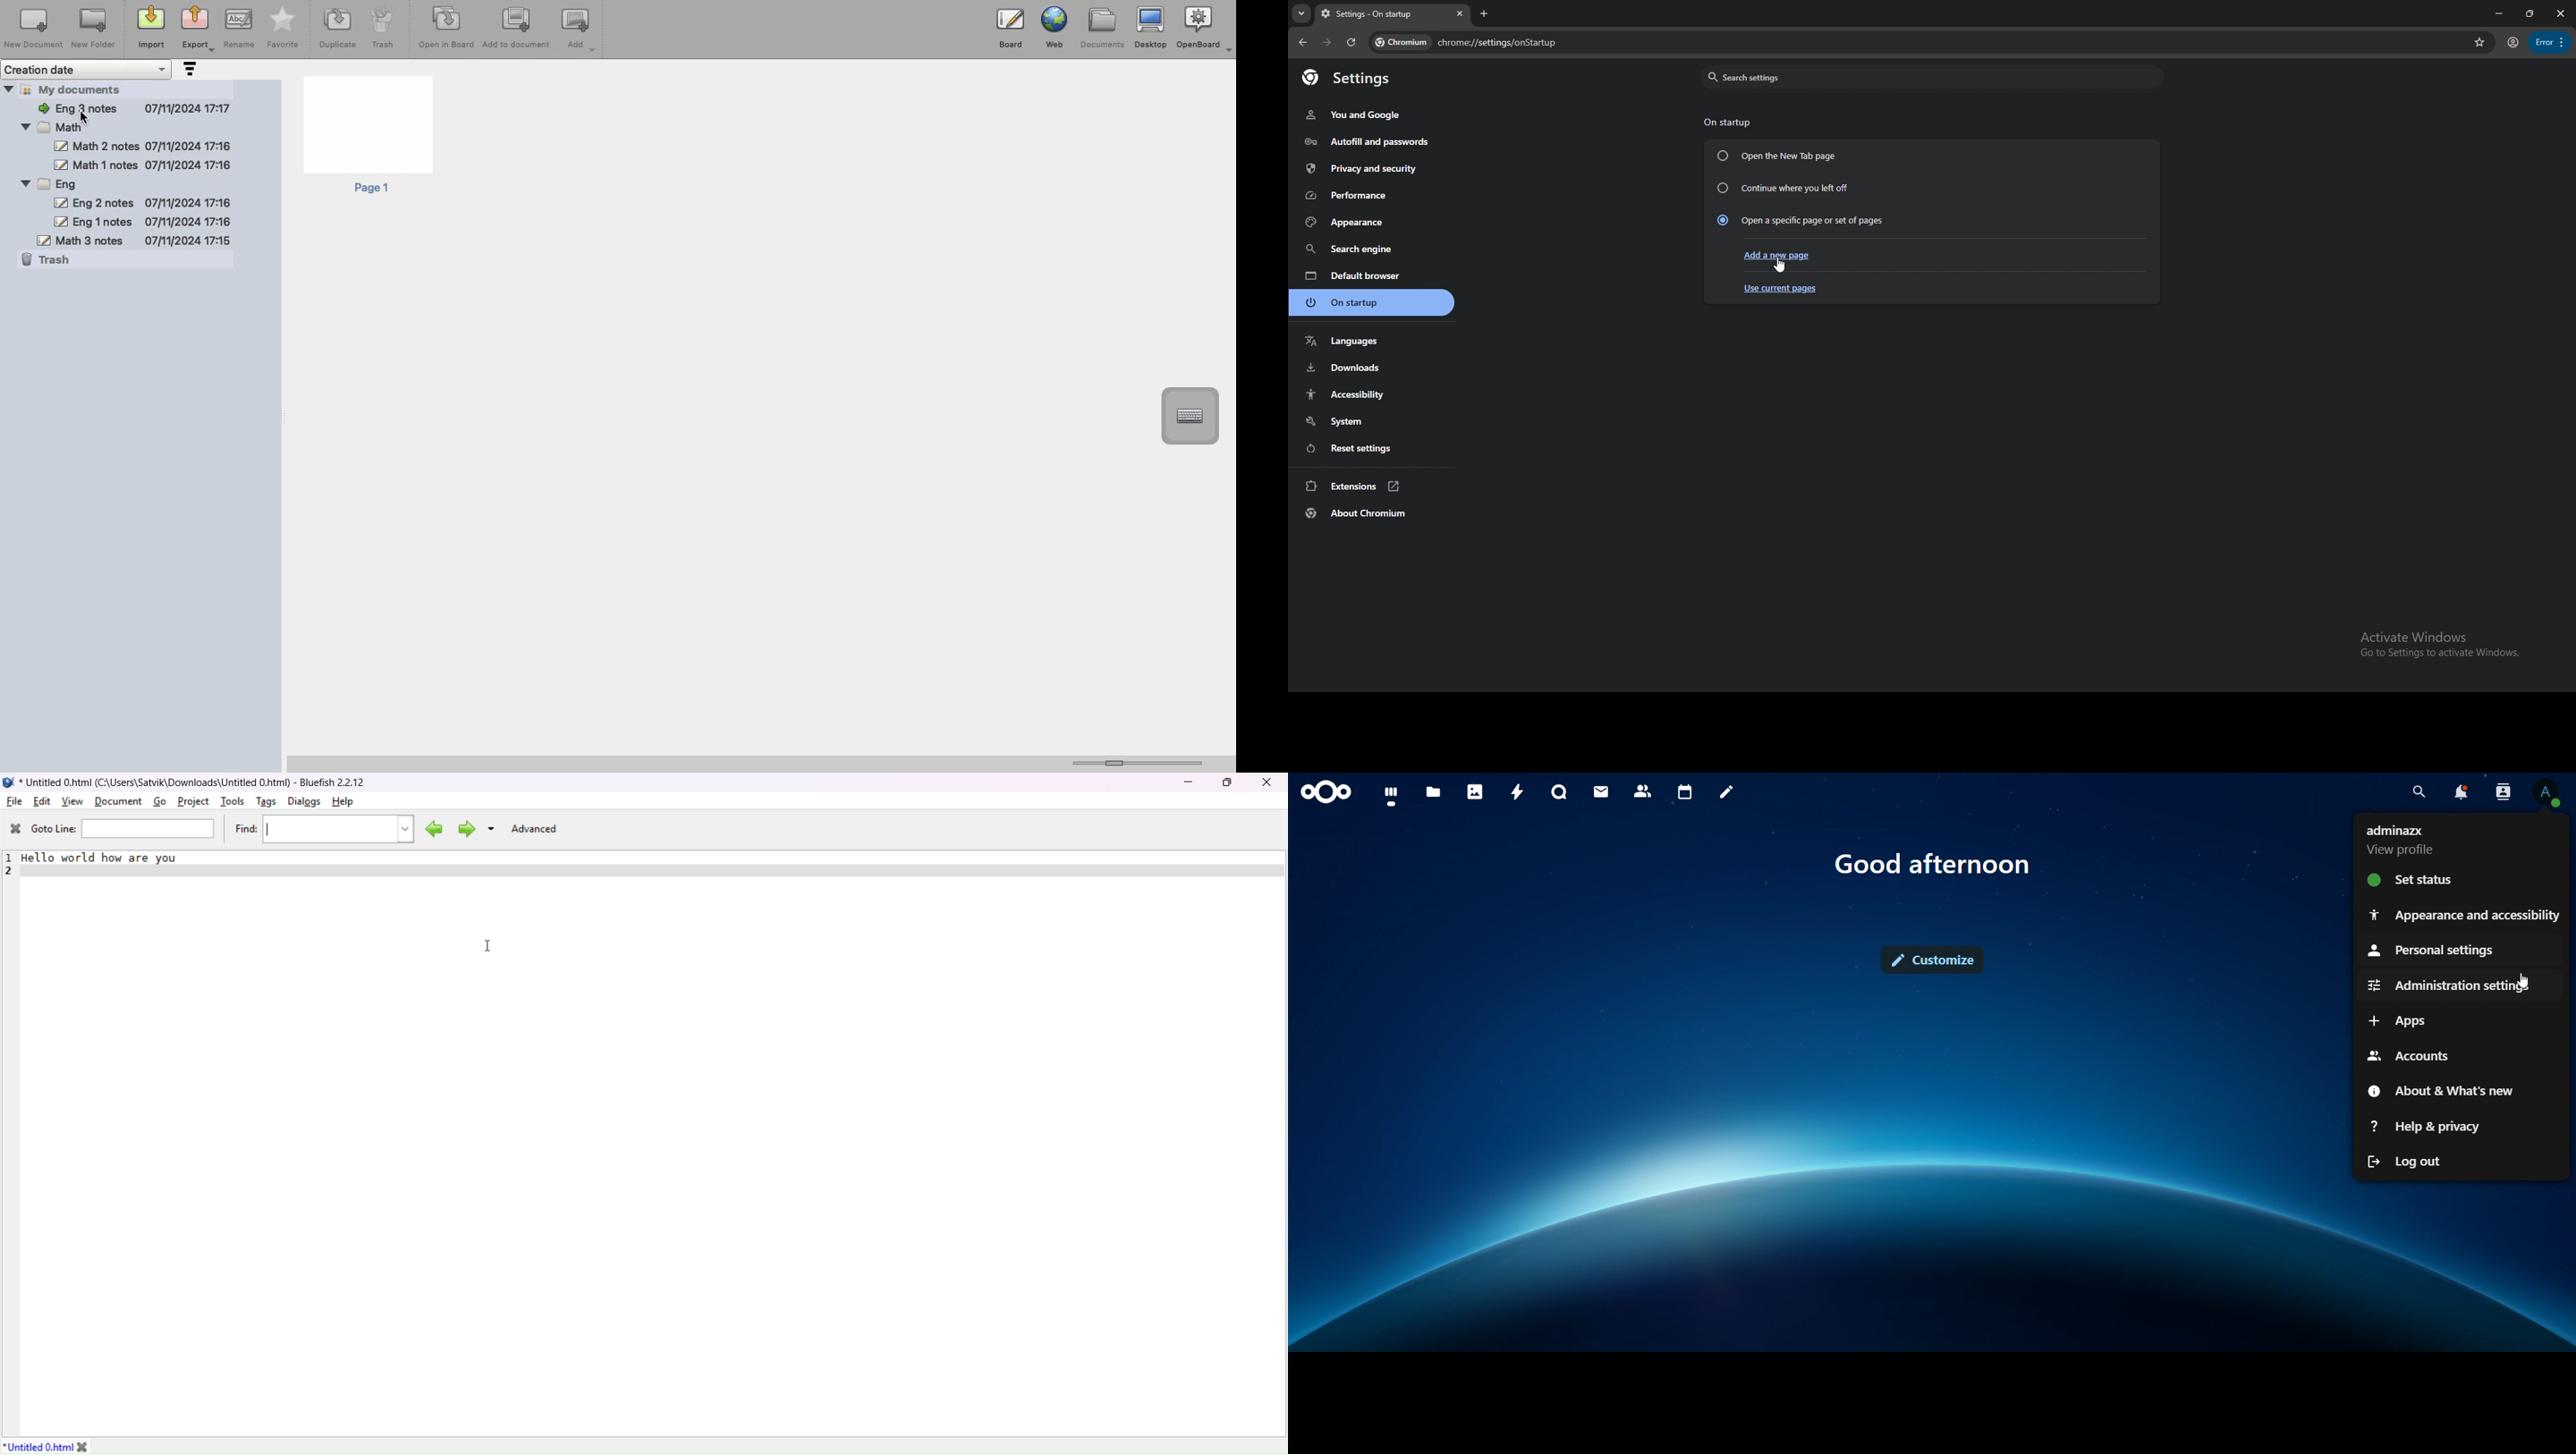  Describe the element at coordinates (198, 781) in the screenshot. I see `* Untitled 0.html (C:\Users\Satvik\Downloads\Untitled 0.html) - Bluefish 2.2.12` at that location.